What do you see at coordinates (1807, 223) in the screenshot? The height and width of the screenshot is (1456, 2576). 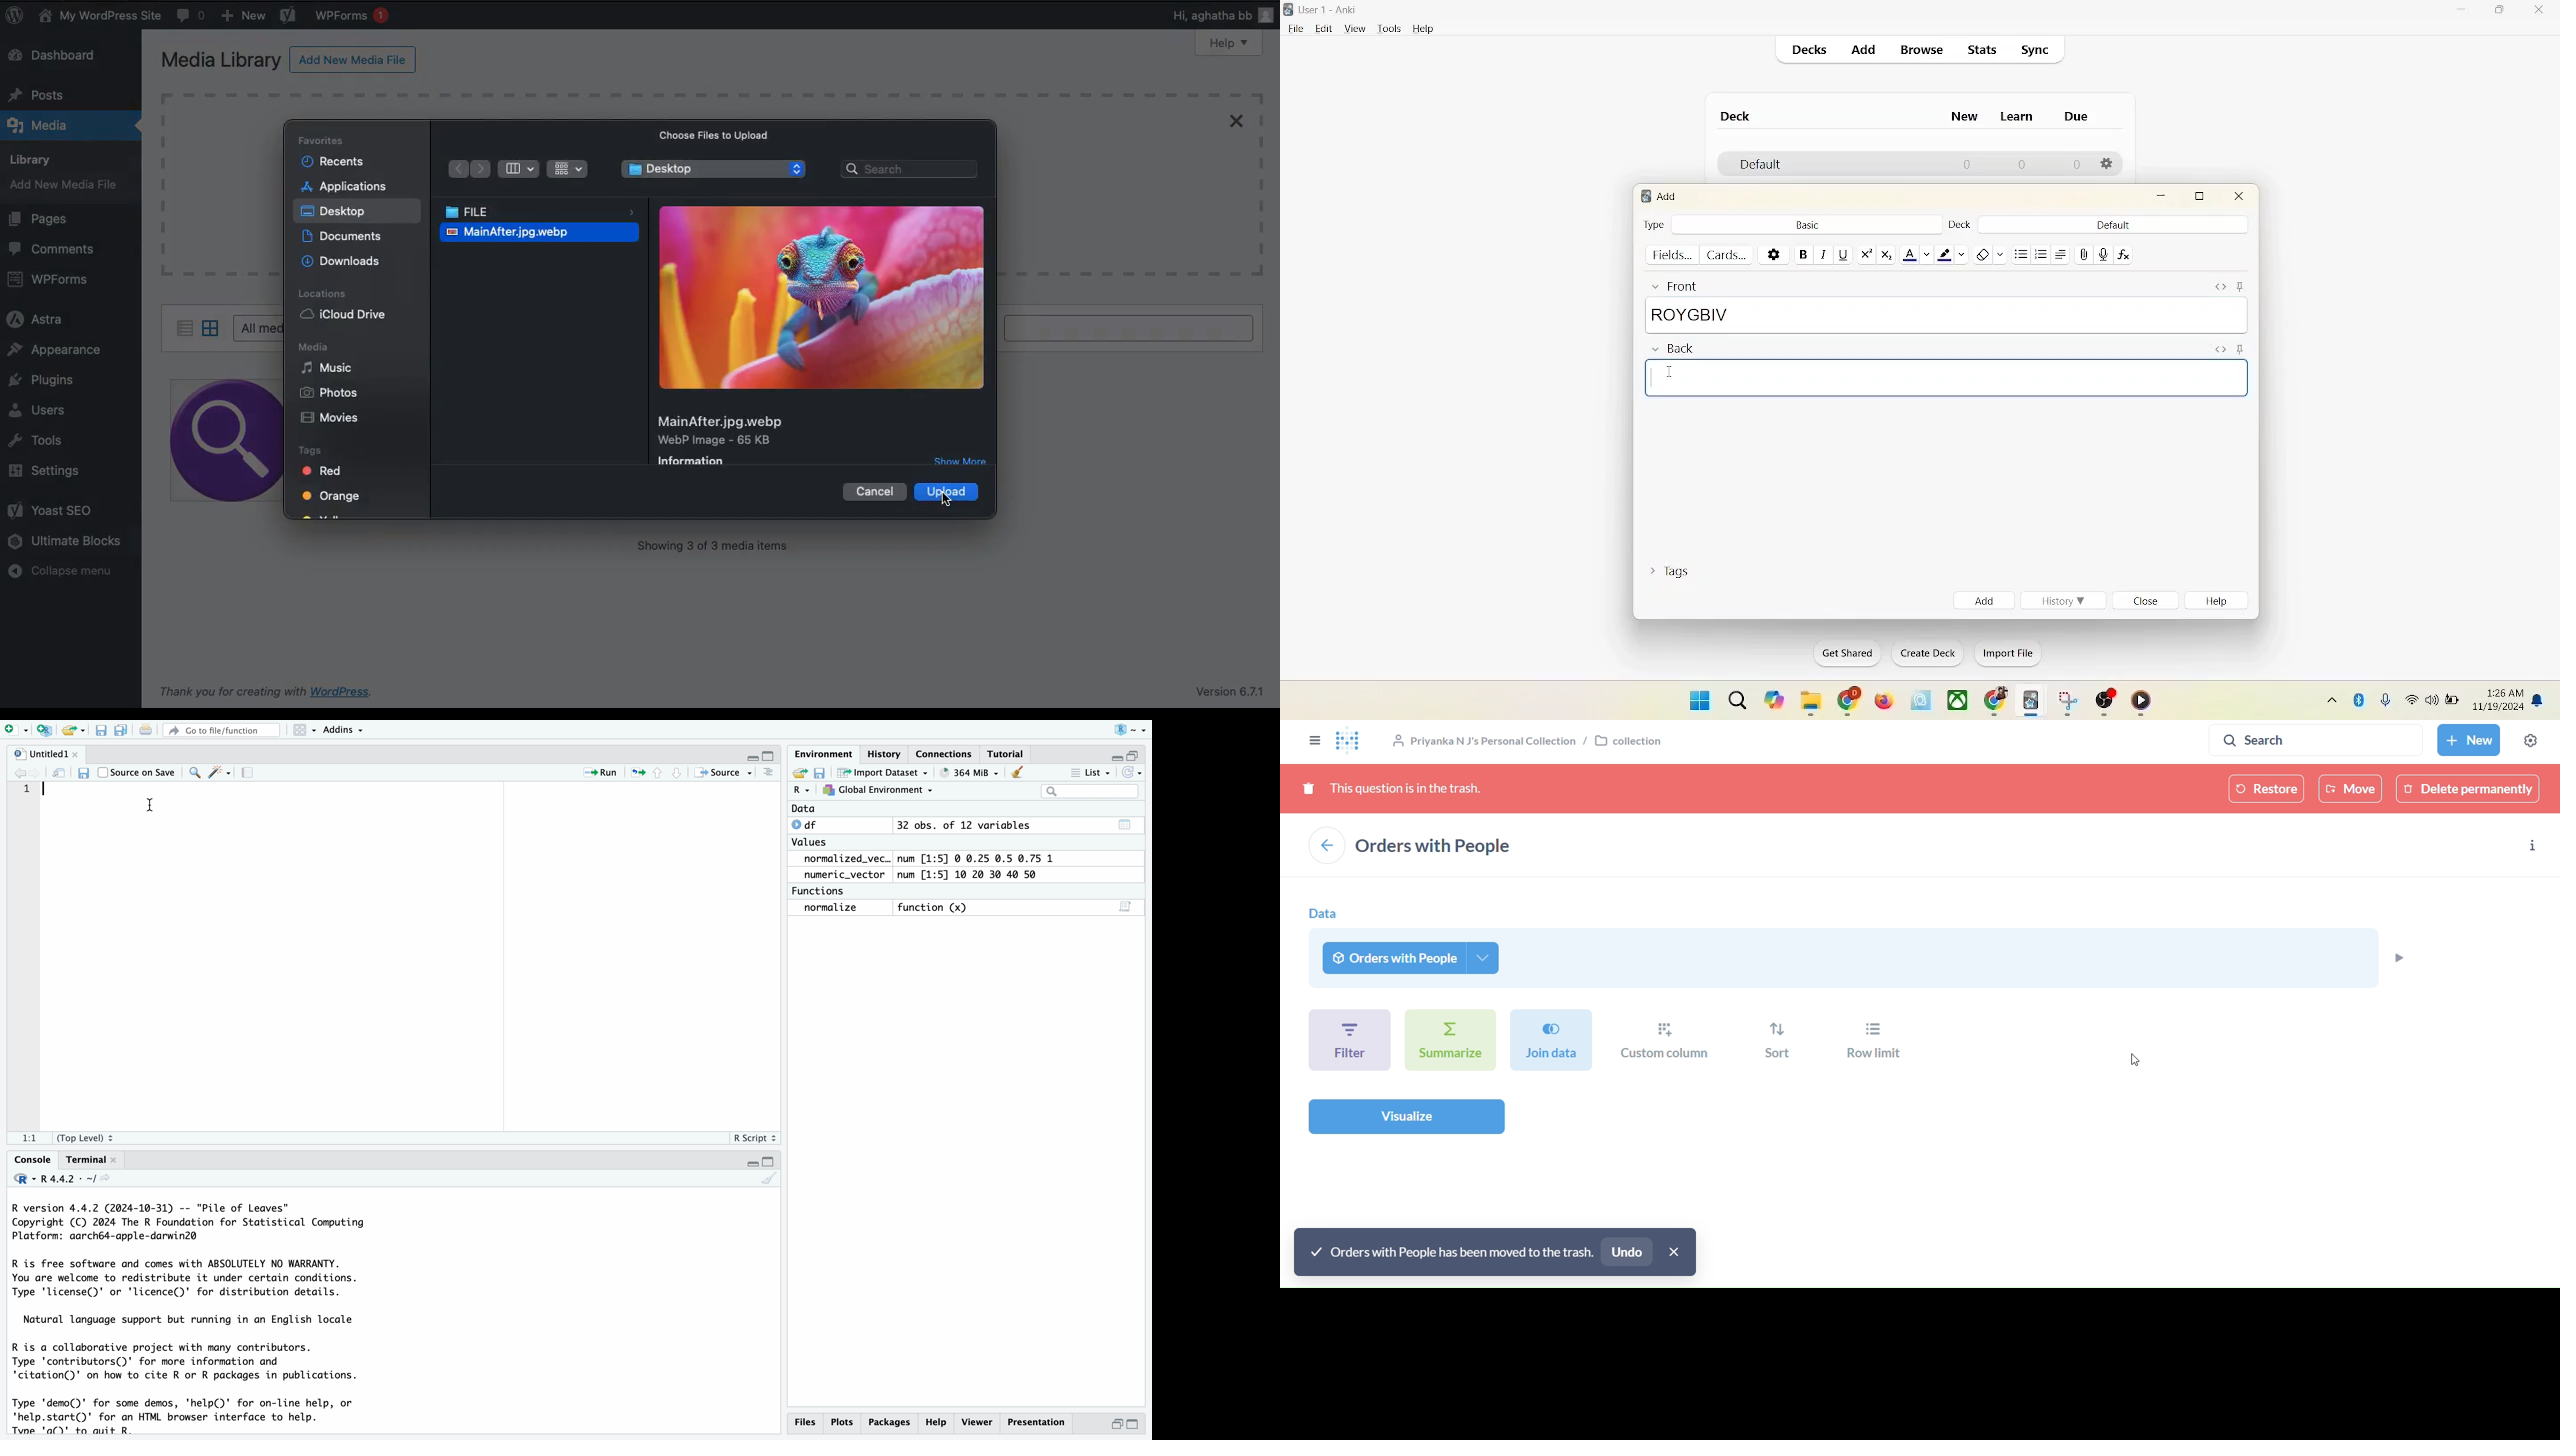 I see `basic` at bounding box center [1807, 223].